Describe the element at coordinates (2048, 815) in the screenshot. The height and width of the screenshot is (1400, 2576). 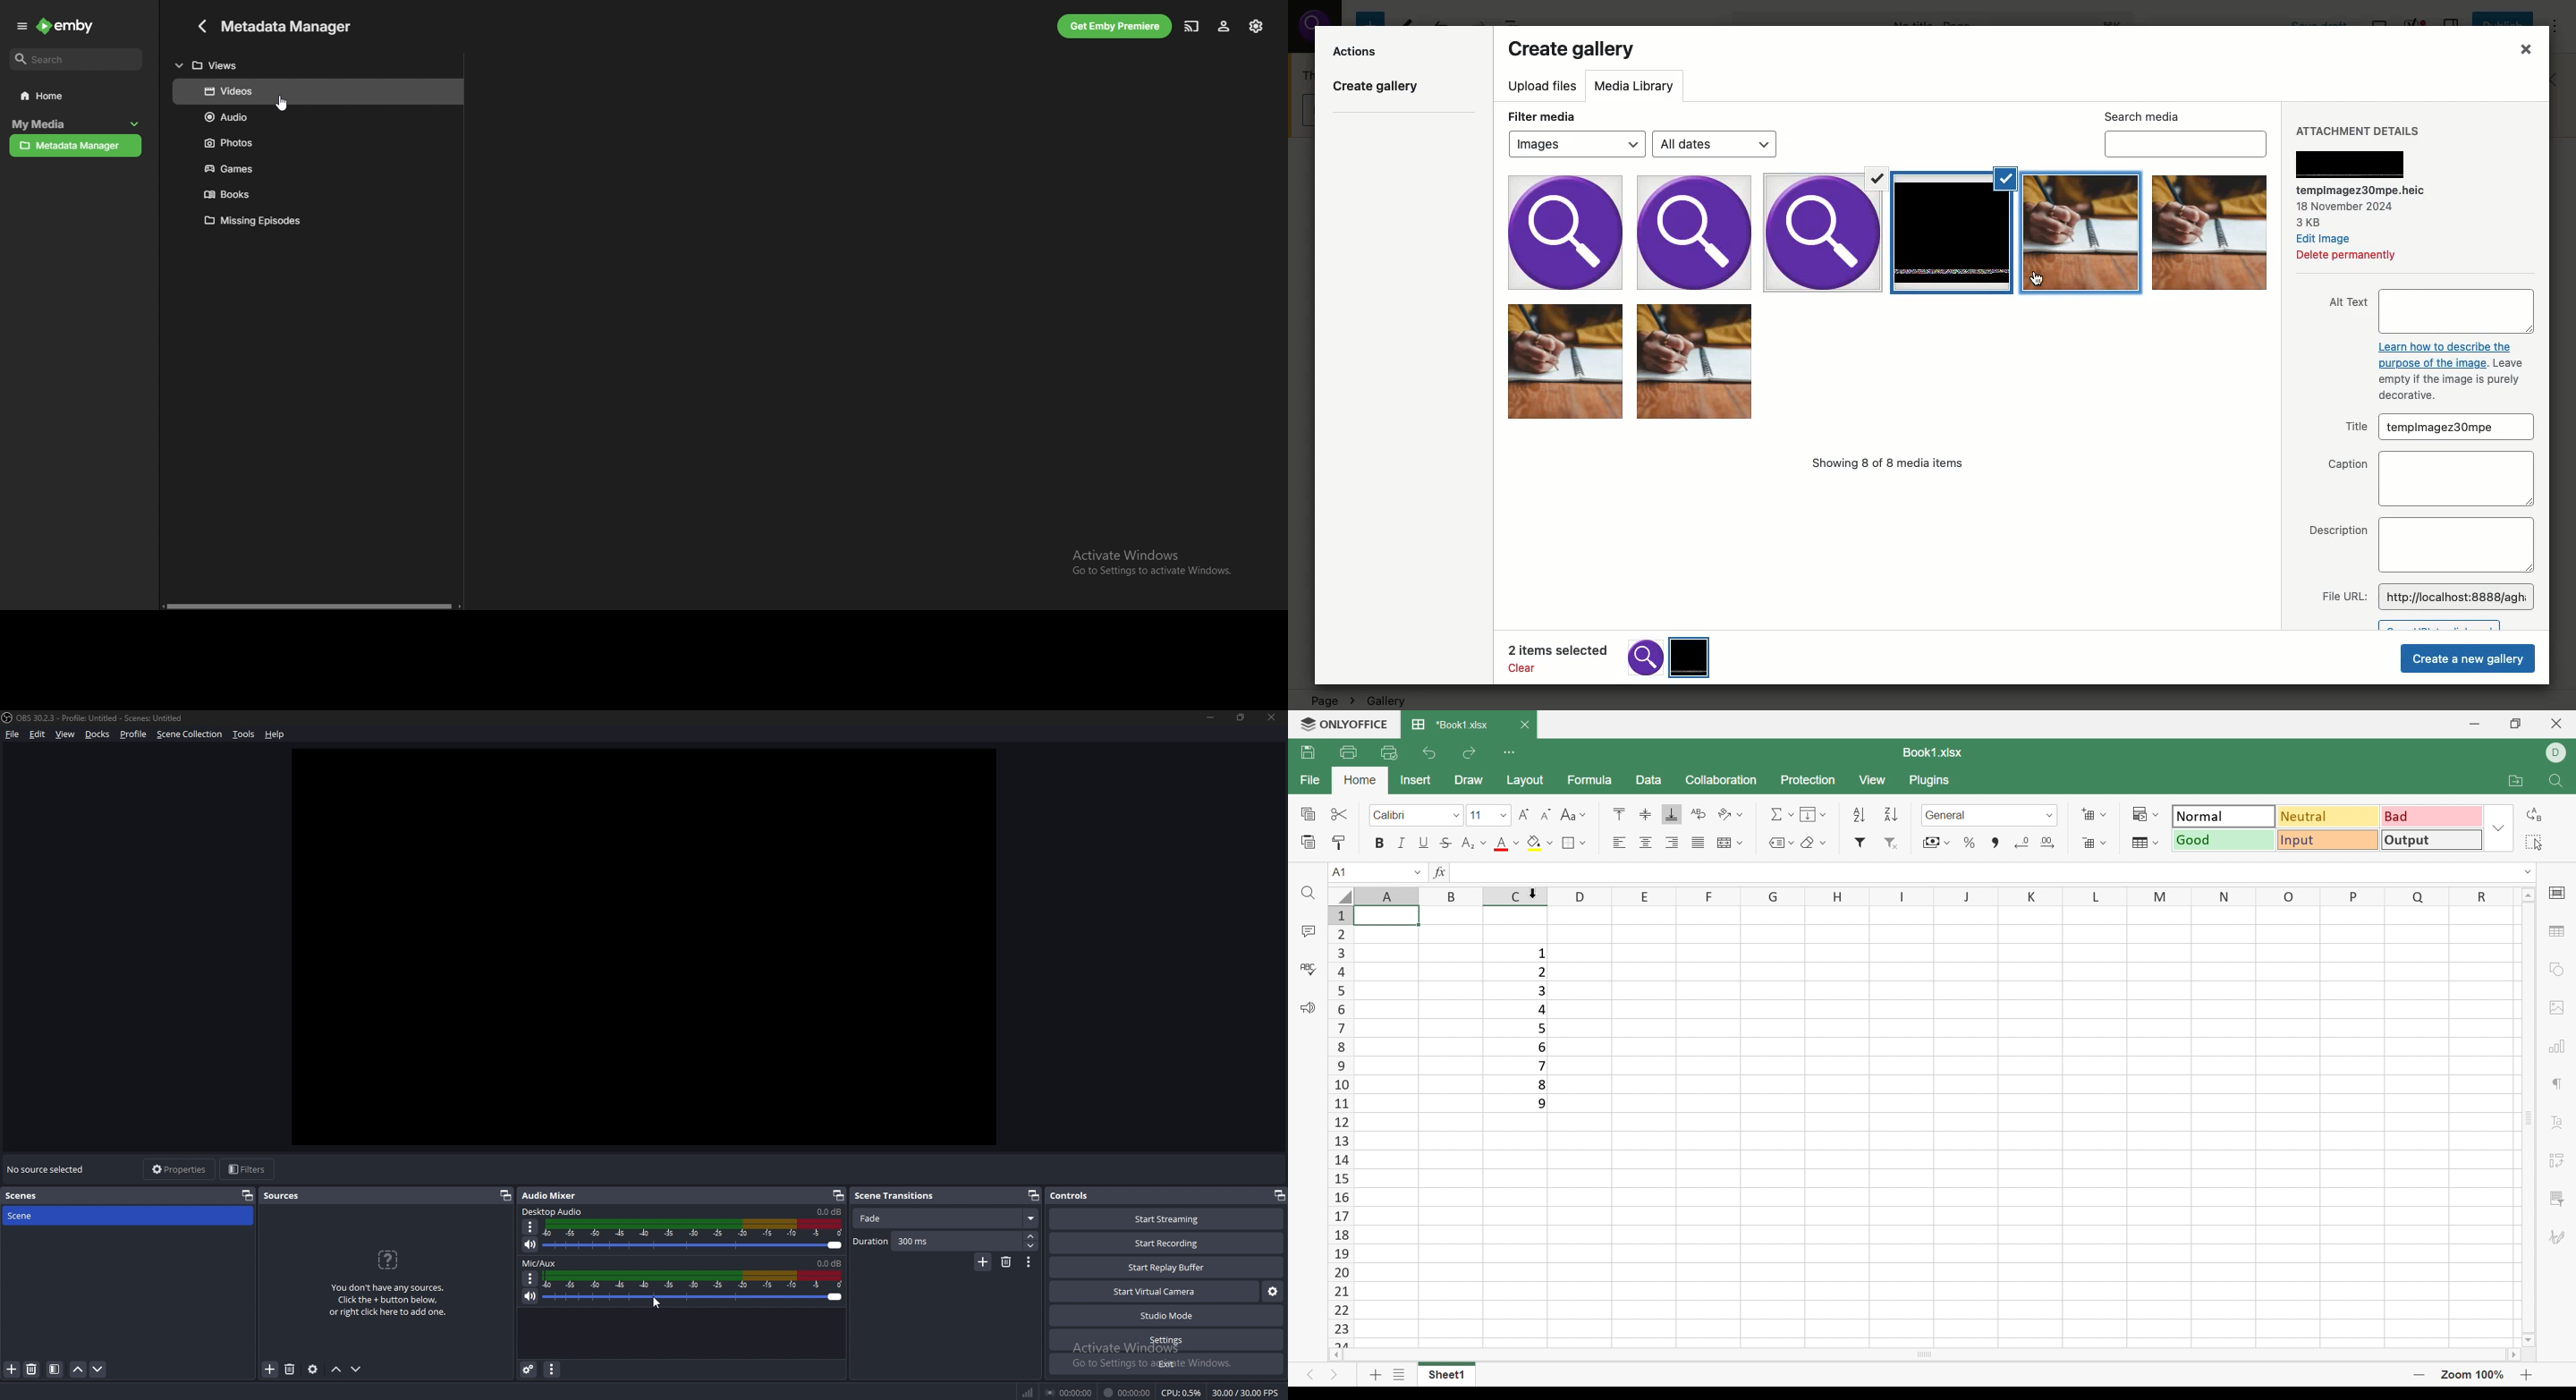
I see `Drop Down` at that location.